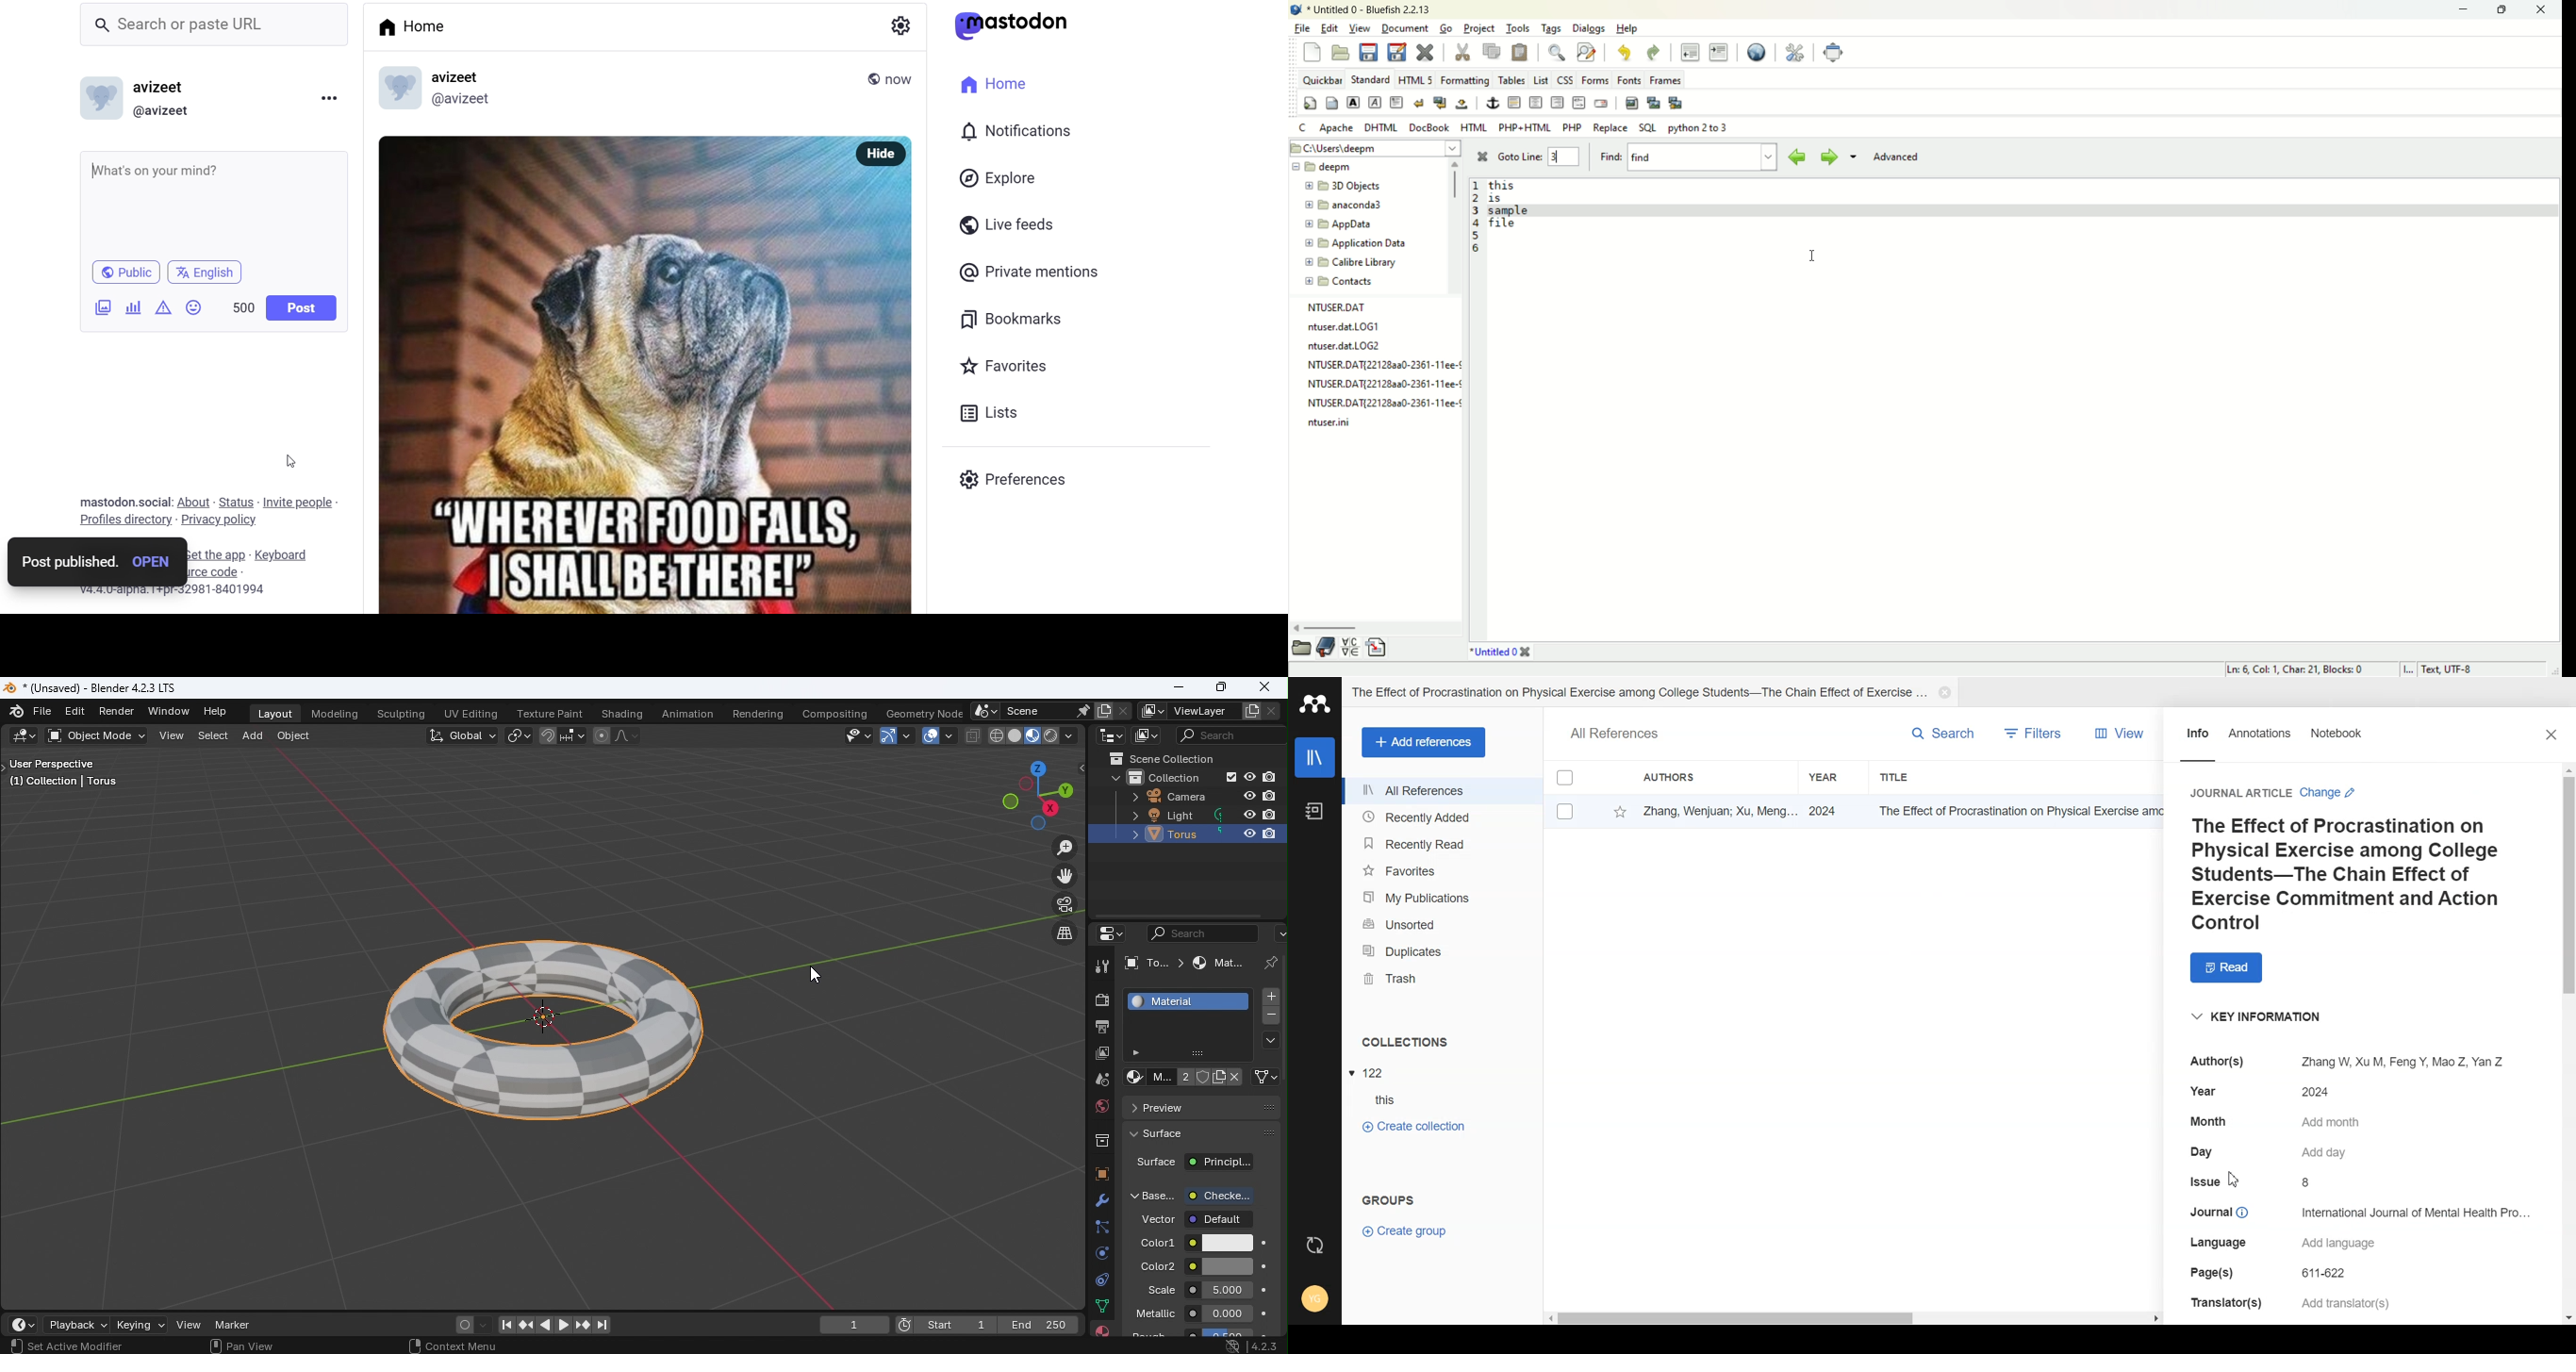 This screenshot has width=2576, height=1372. I want to click on explore, so click(999, 178).